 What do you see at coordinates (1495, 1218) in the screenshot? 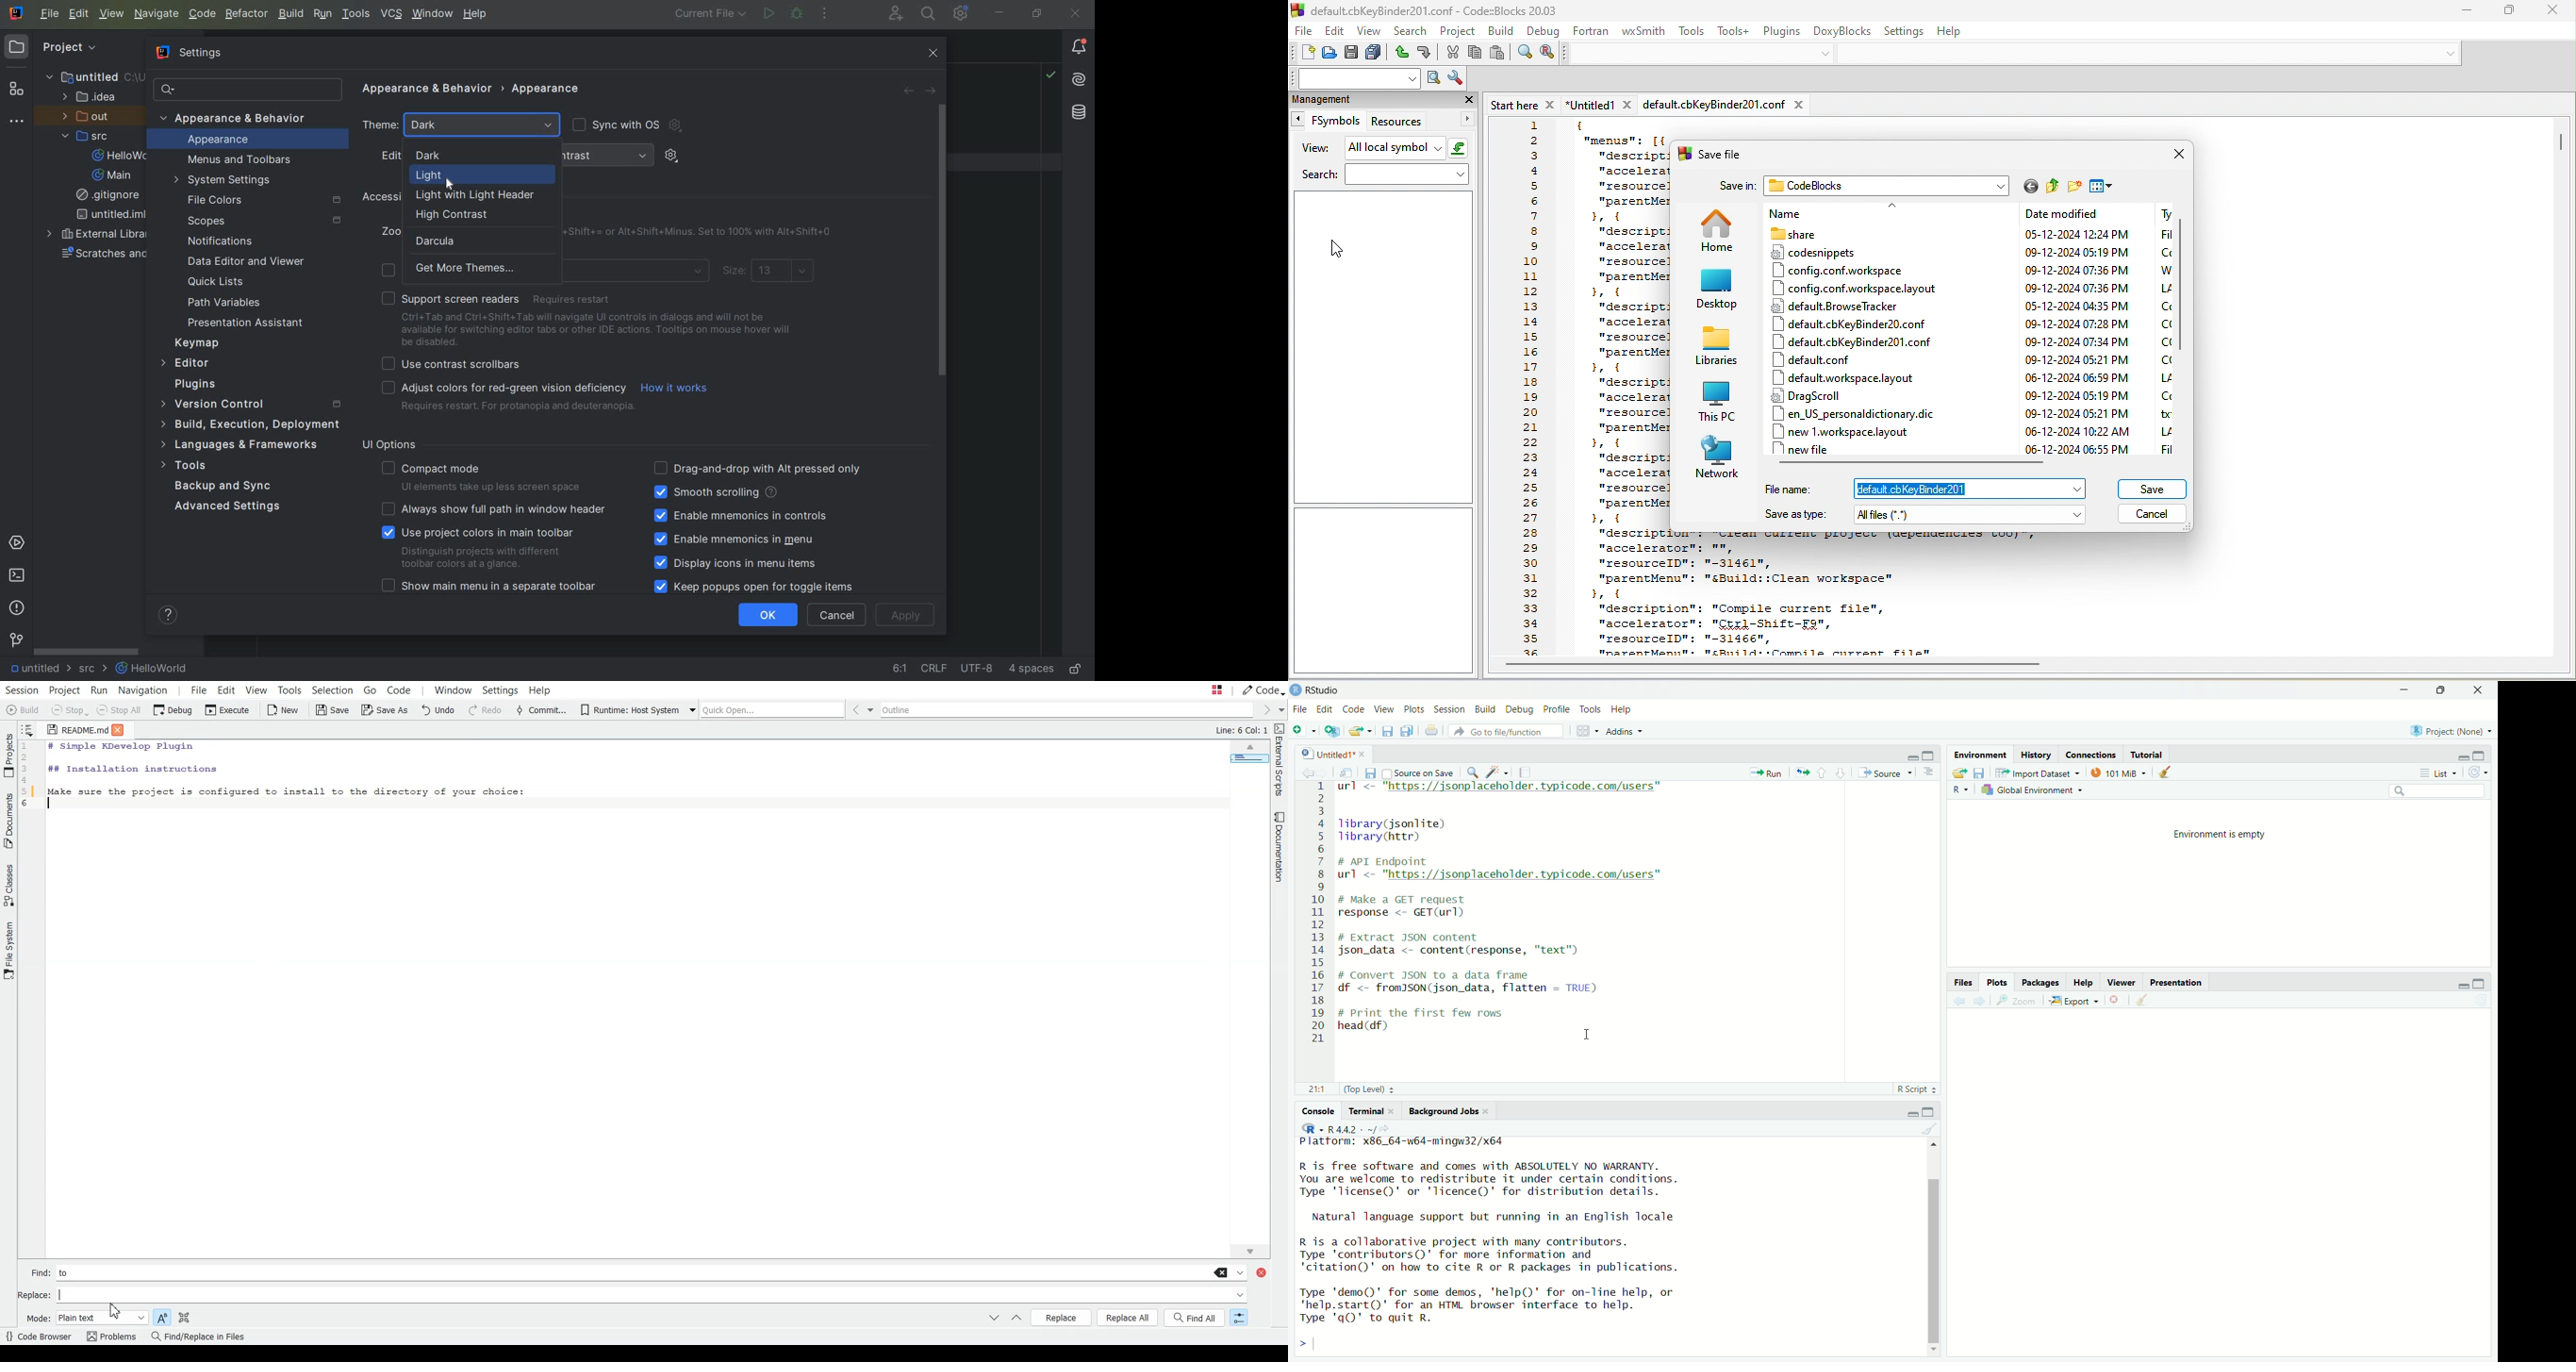
I see `Natural language support but running in an English locale` at bounding box center [1495, 1218].